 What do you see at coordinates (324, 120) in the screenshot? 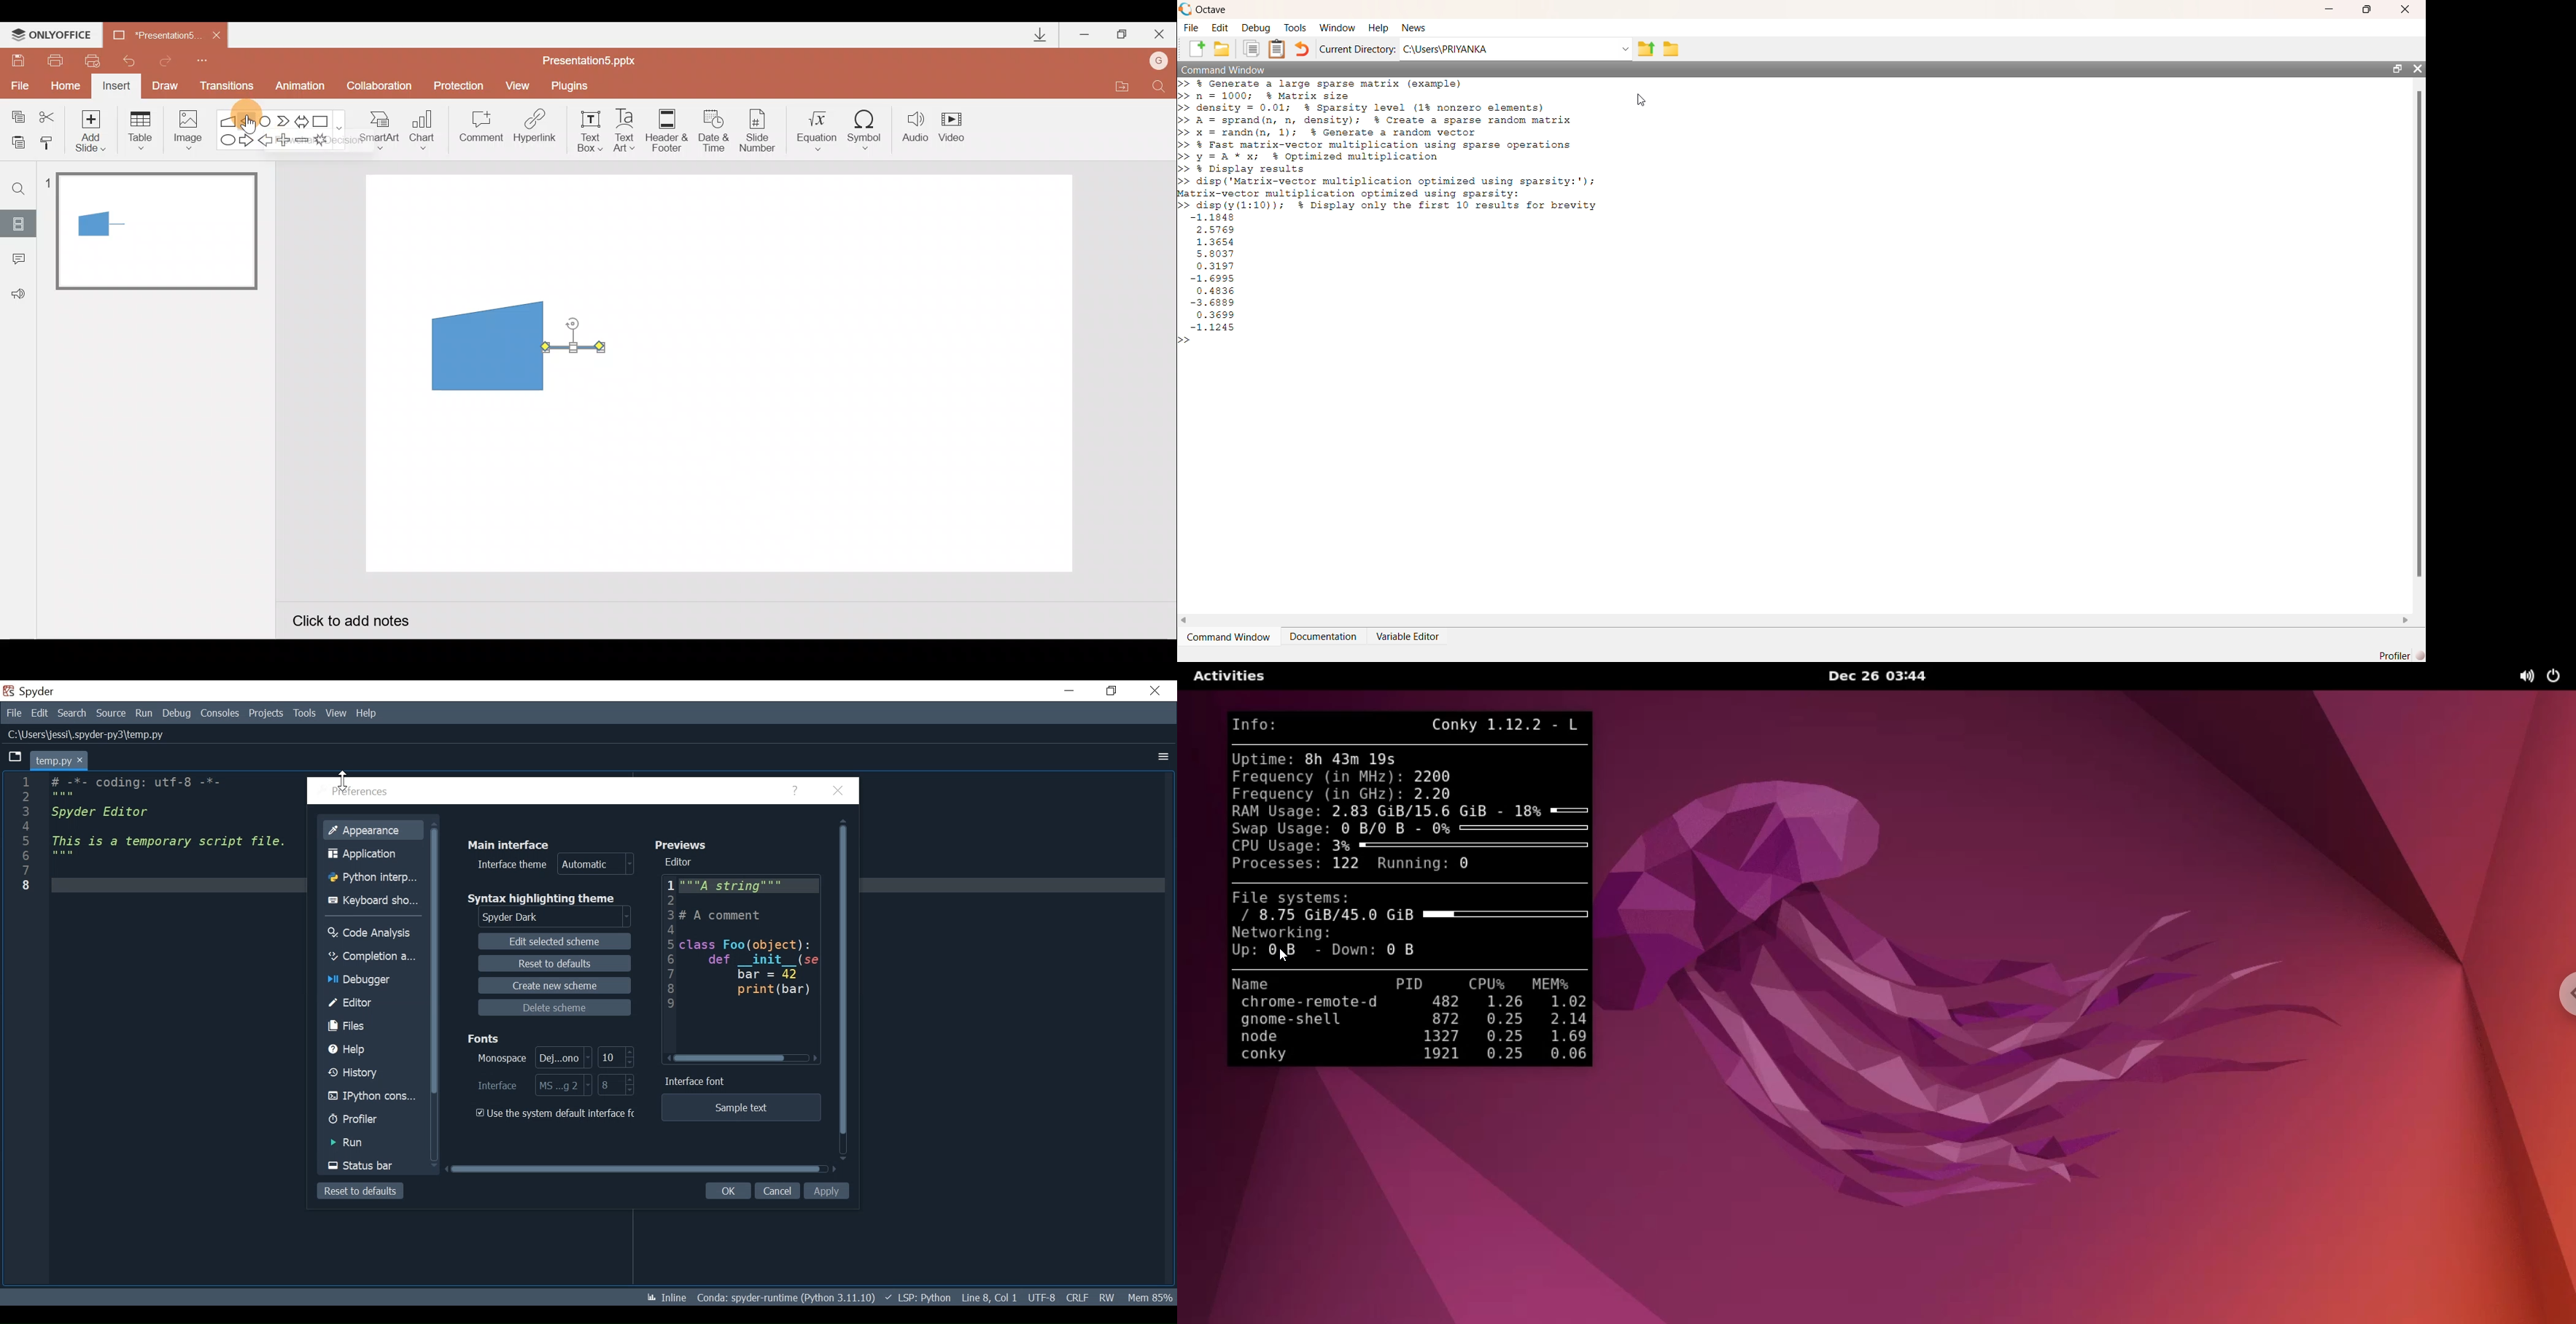
I see `Rectangle` at bounding box center [324, 120].